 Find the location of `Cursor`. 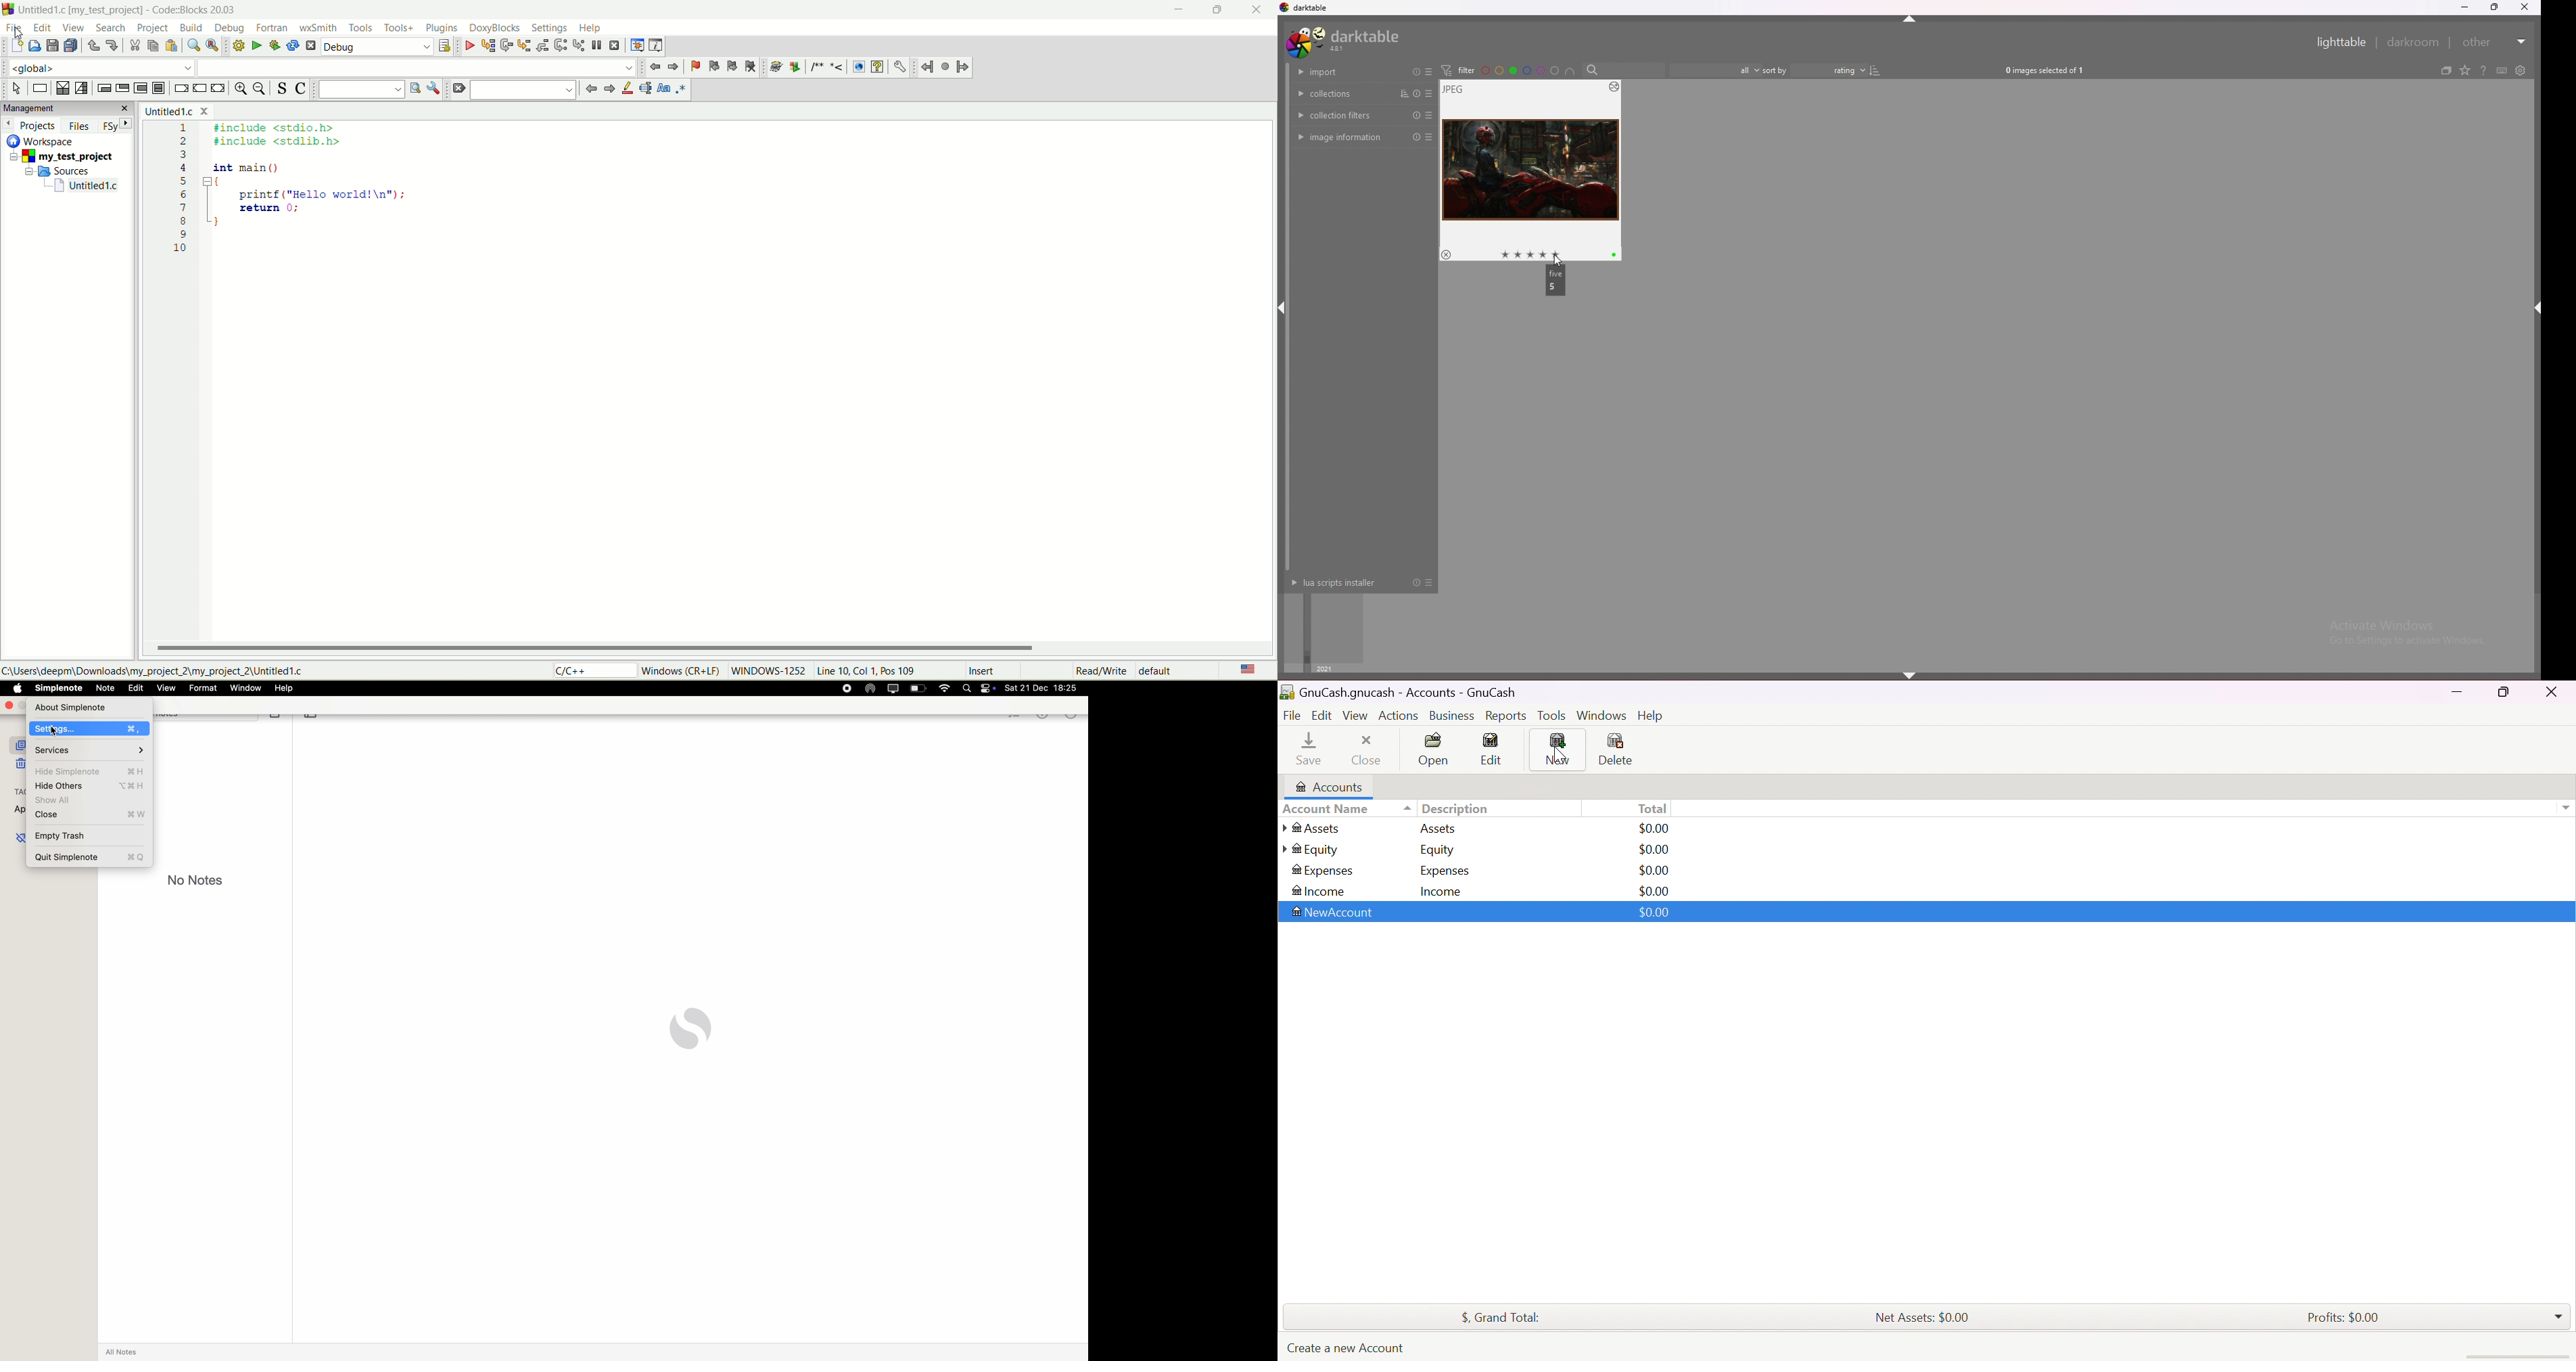

Cursor is located at coordinates (1560, 754).